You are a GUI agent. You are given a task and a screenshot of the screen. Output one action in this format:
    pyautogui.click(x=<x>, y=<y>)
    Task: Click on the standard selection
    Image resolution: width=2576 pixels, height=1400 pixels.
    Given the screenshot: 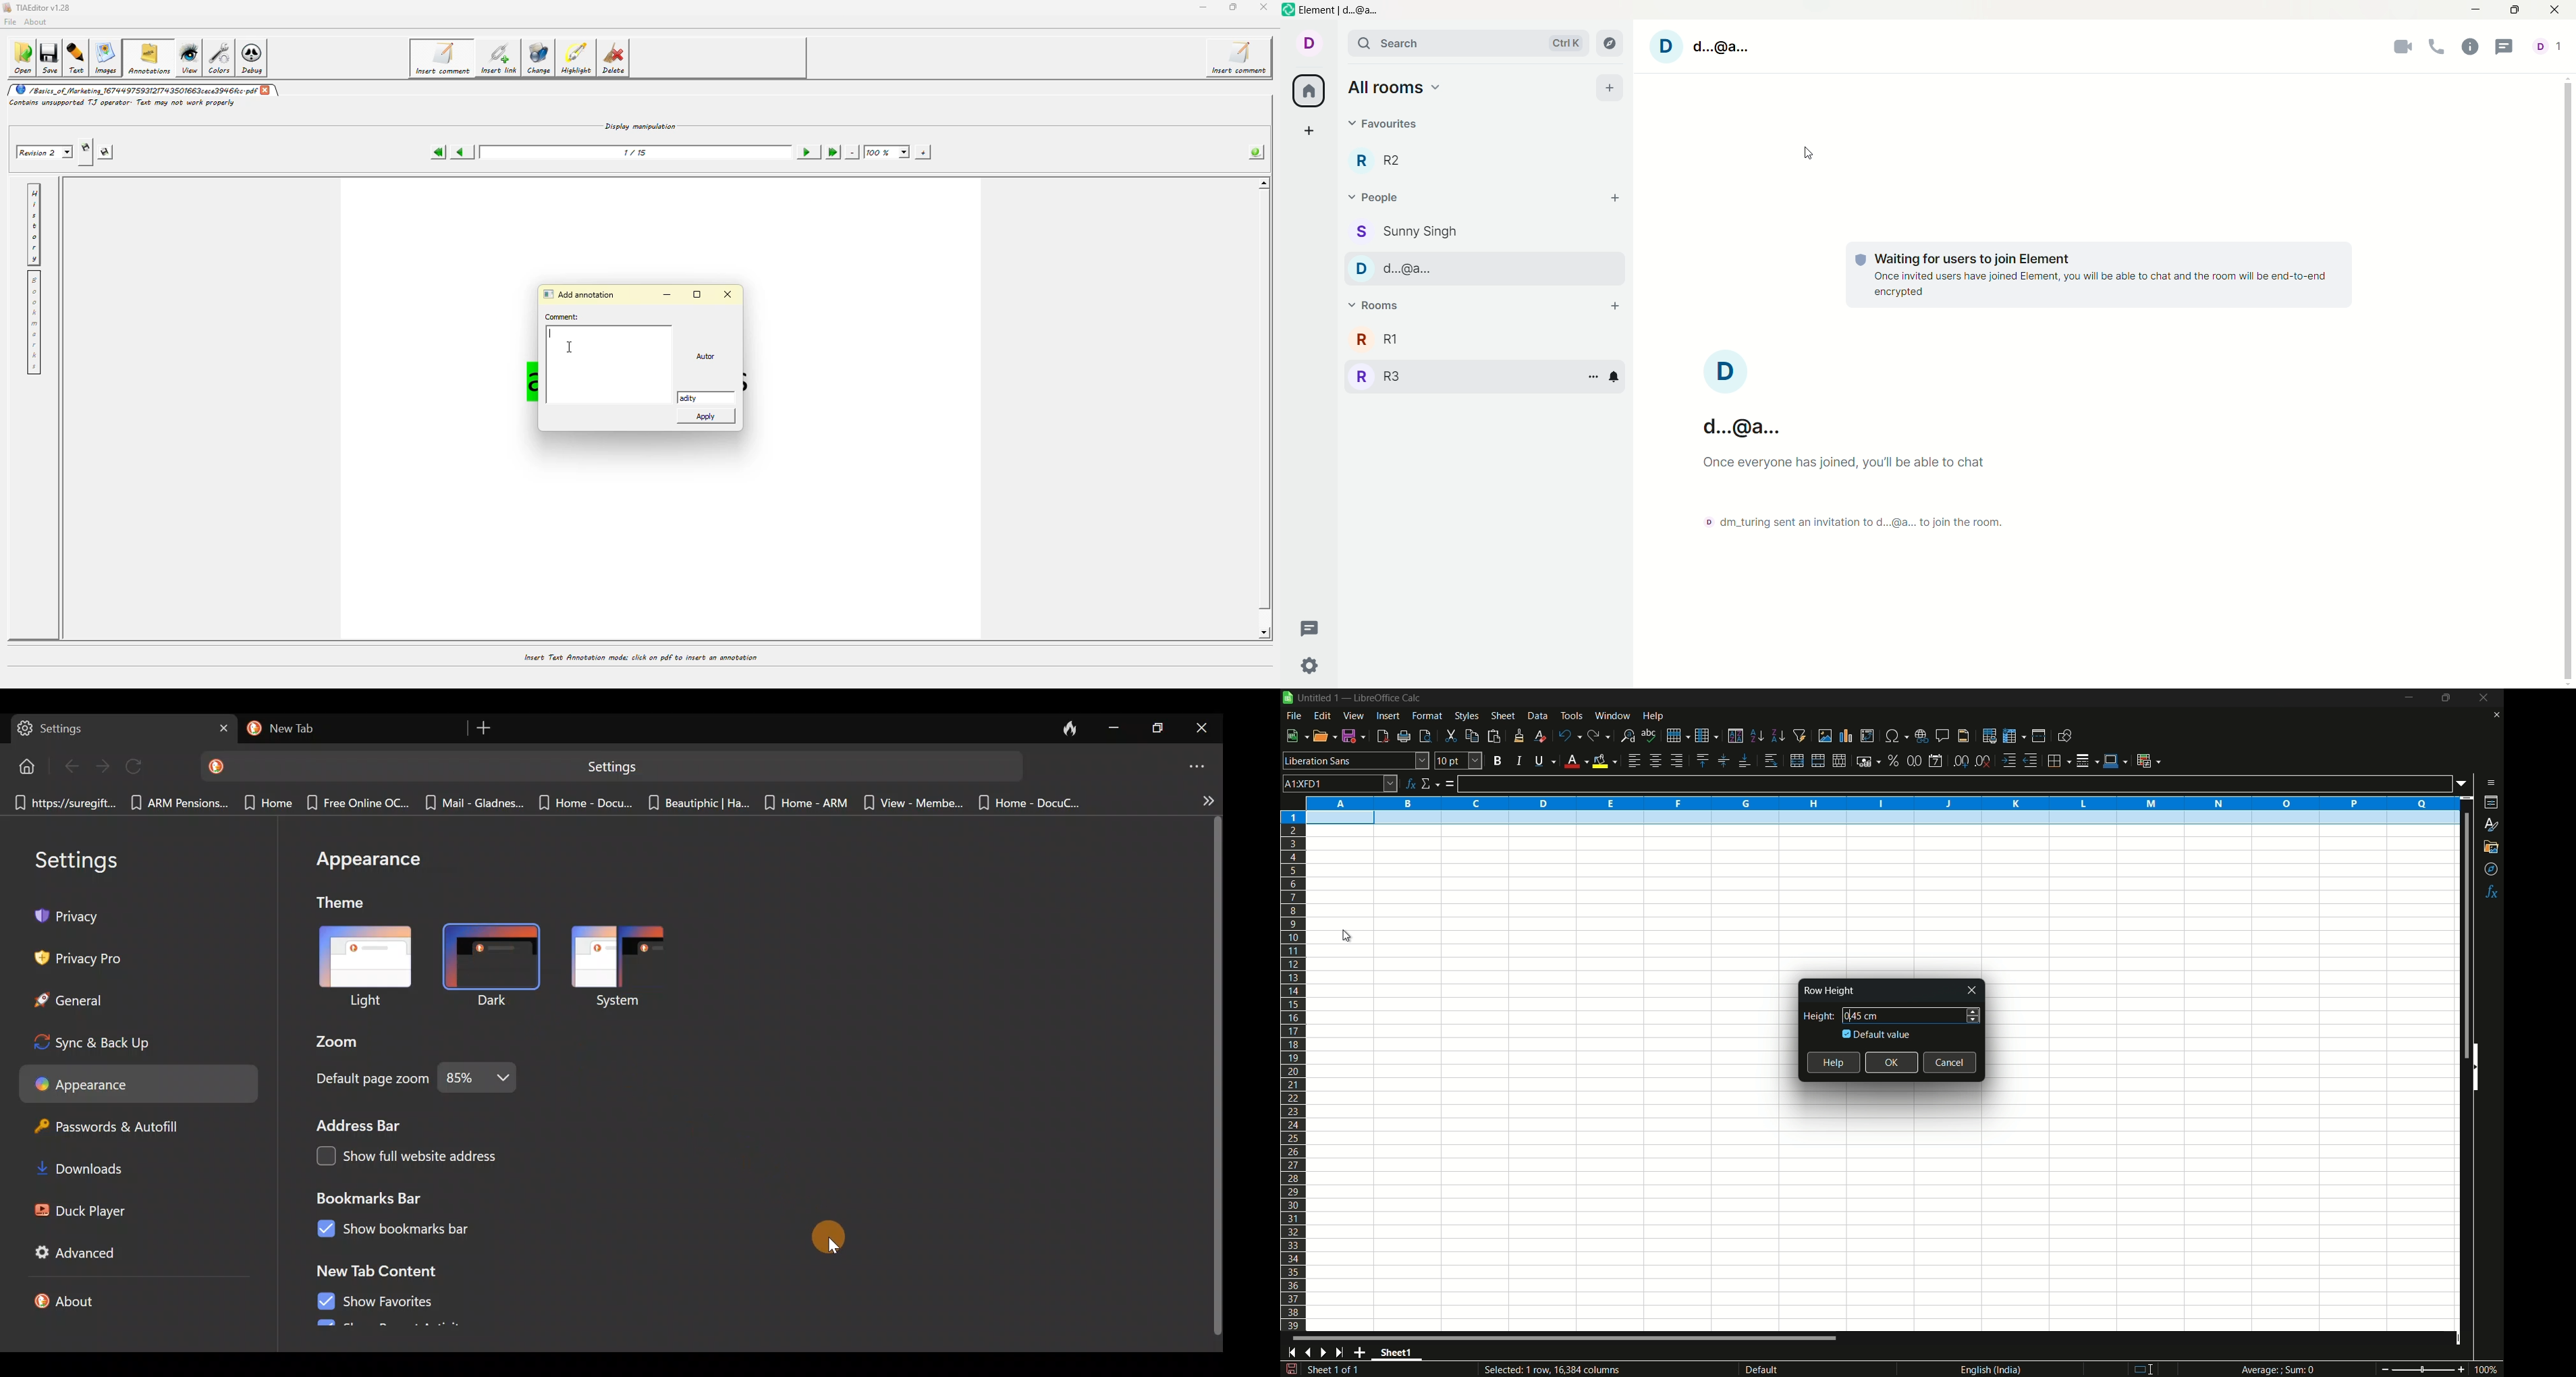 What is the action you would take?
    pyautogui.click(x=2148, y=1369)
    